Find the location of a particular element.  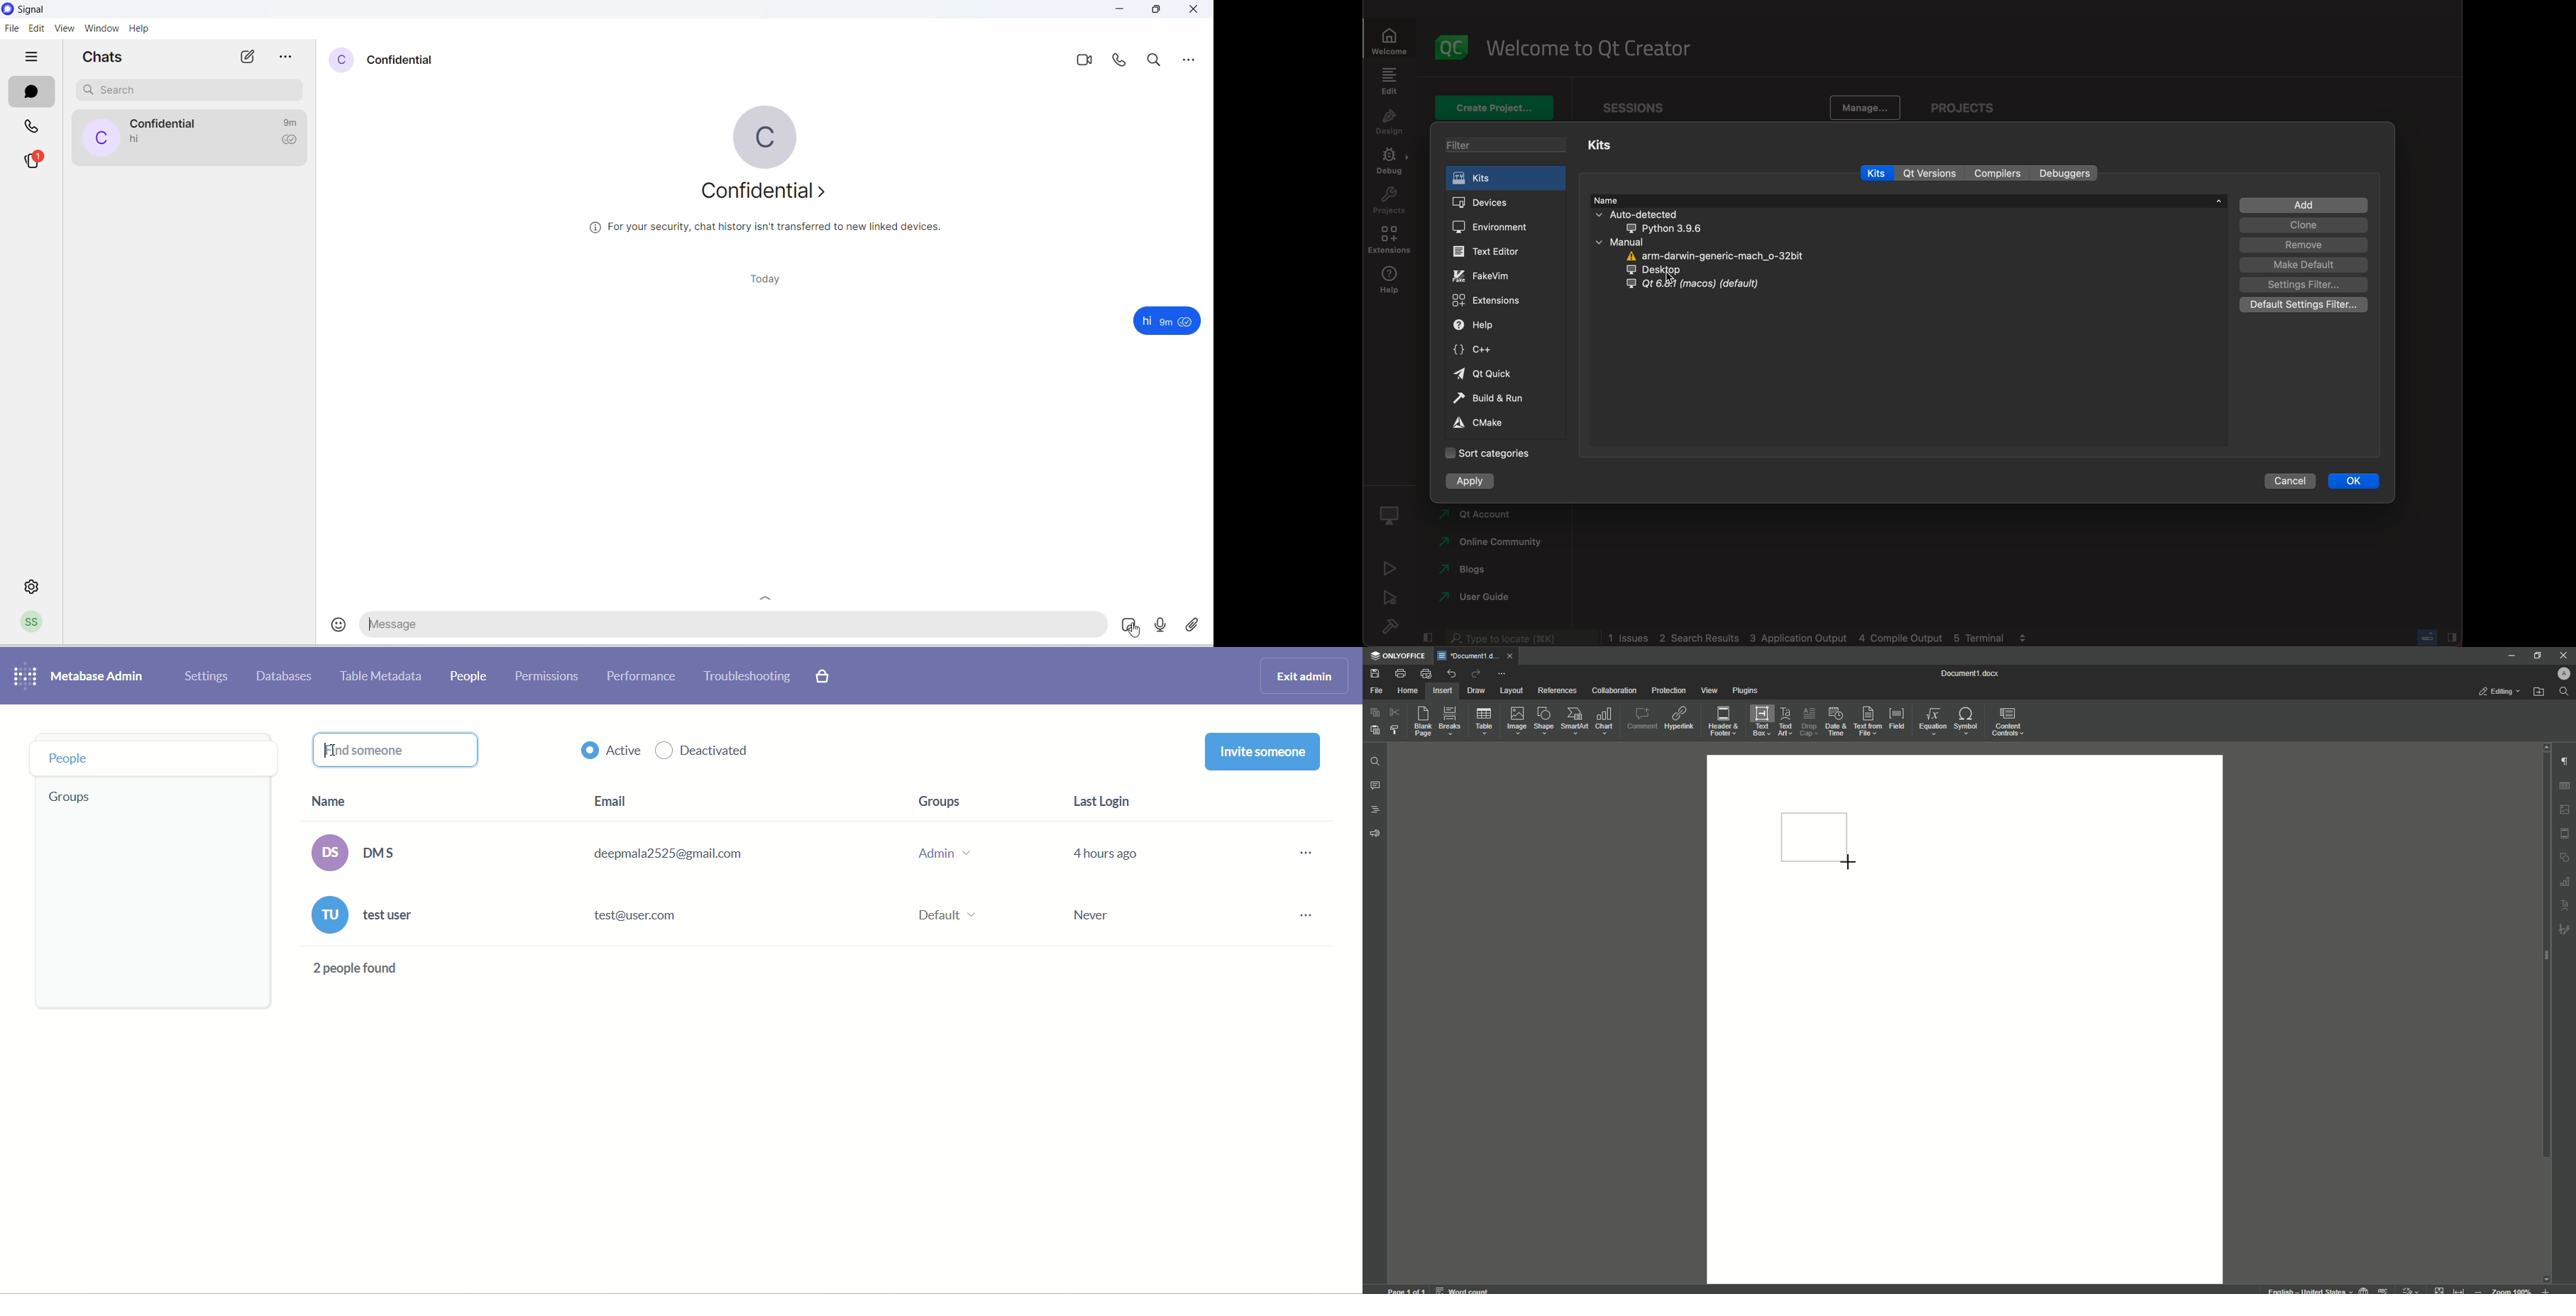

python 3.9.6 is located at coordinates (1688, 229).